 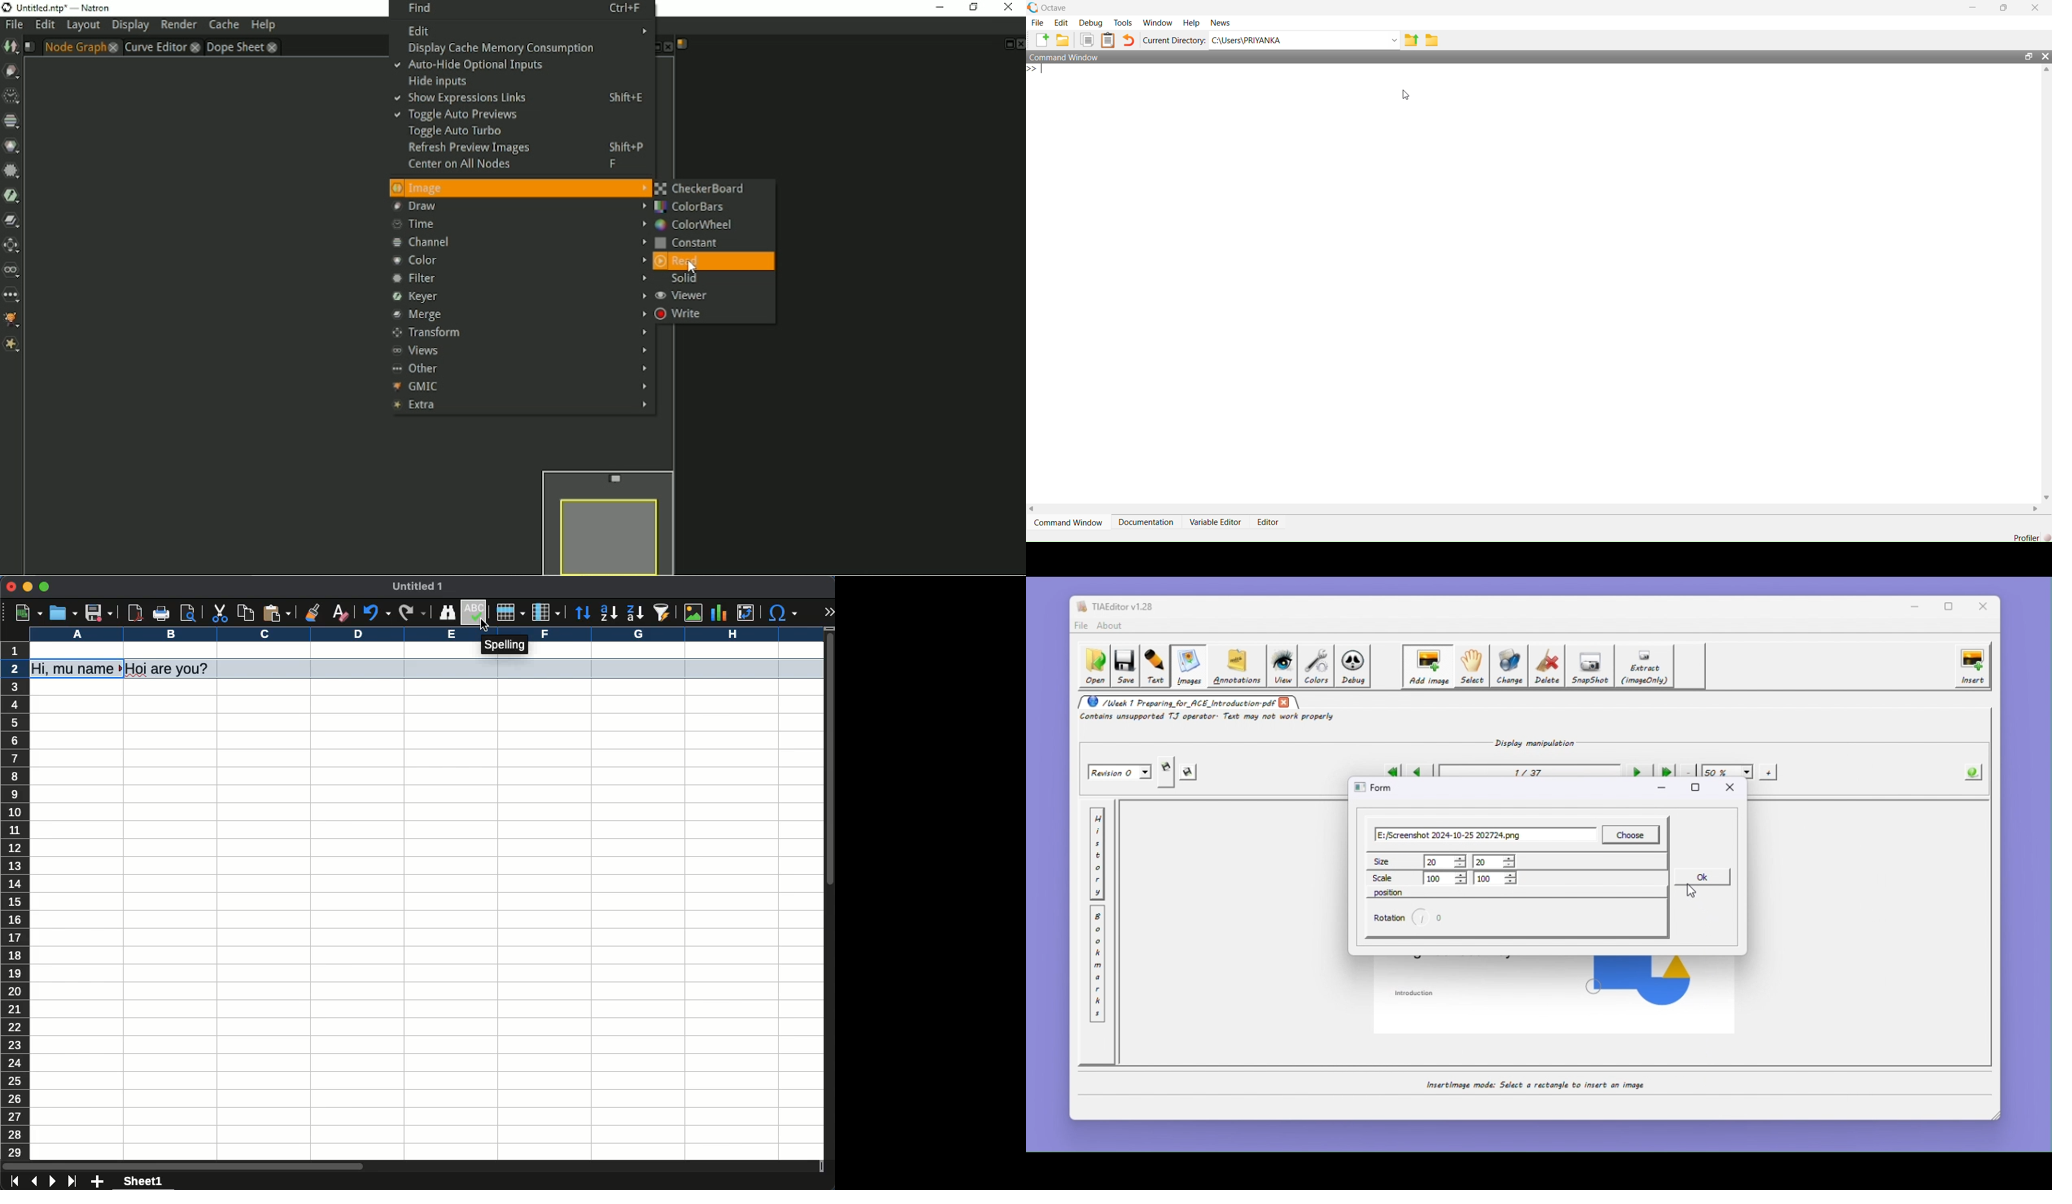 I want to click on special character, so click(x=783, y=613).